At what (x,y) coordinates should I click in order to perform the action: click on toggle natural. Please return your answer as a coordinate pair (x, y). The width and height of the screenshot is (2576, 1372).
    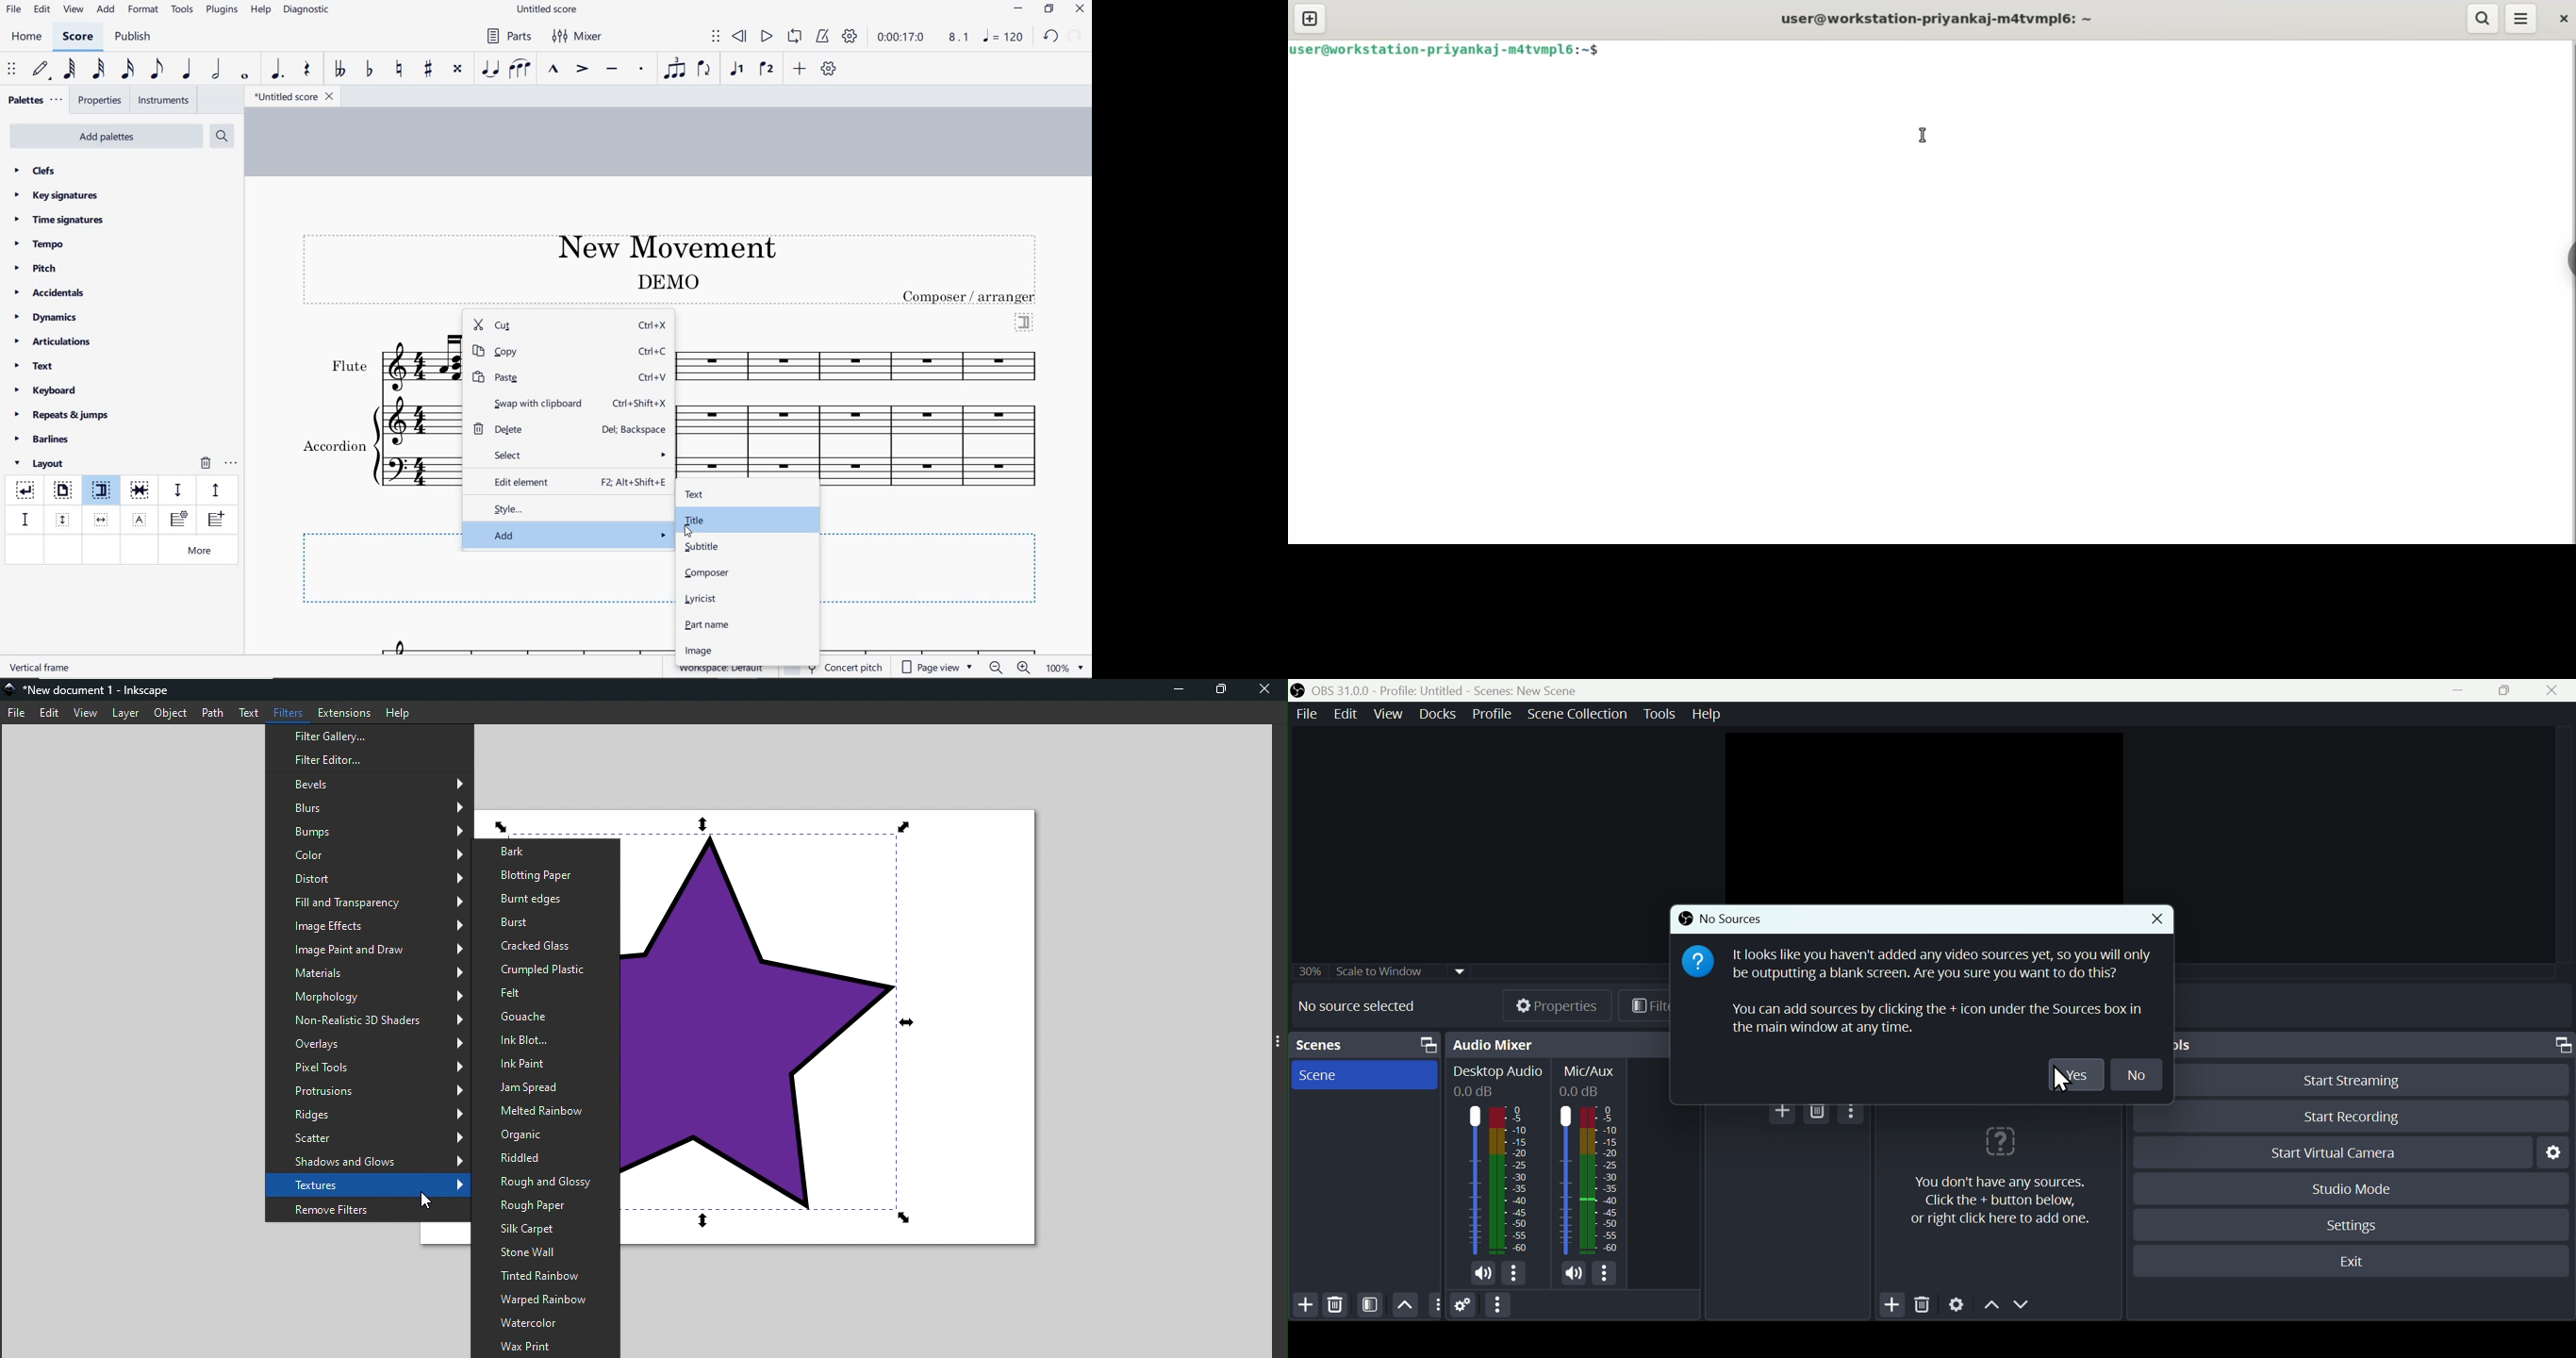
    Looking at the image, I should click on (401, 70).